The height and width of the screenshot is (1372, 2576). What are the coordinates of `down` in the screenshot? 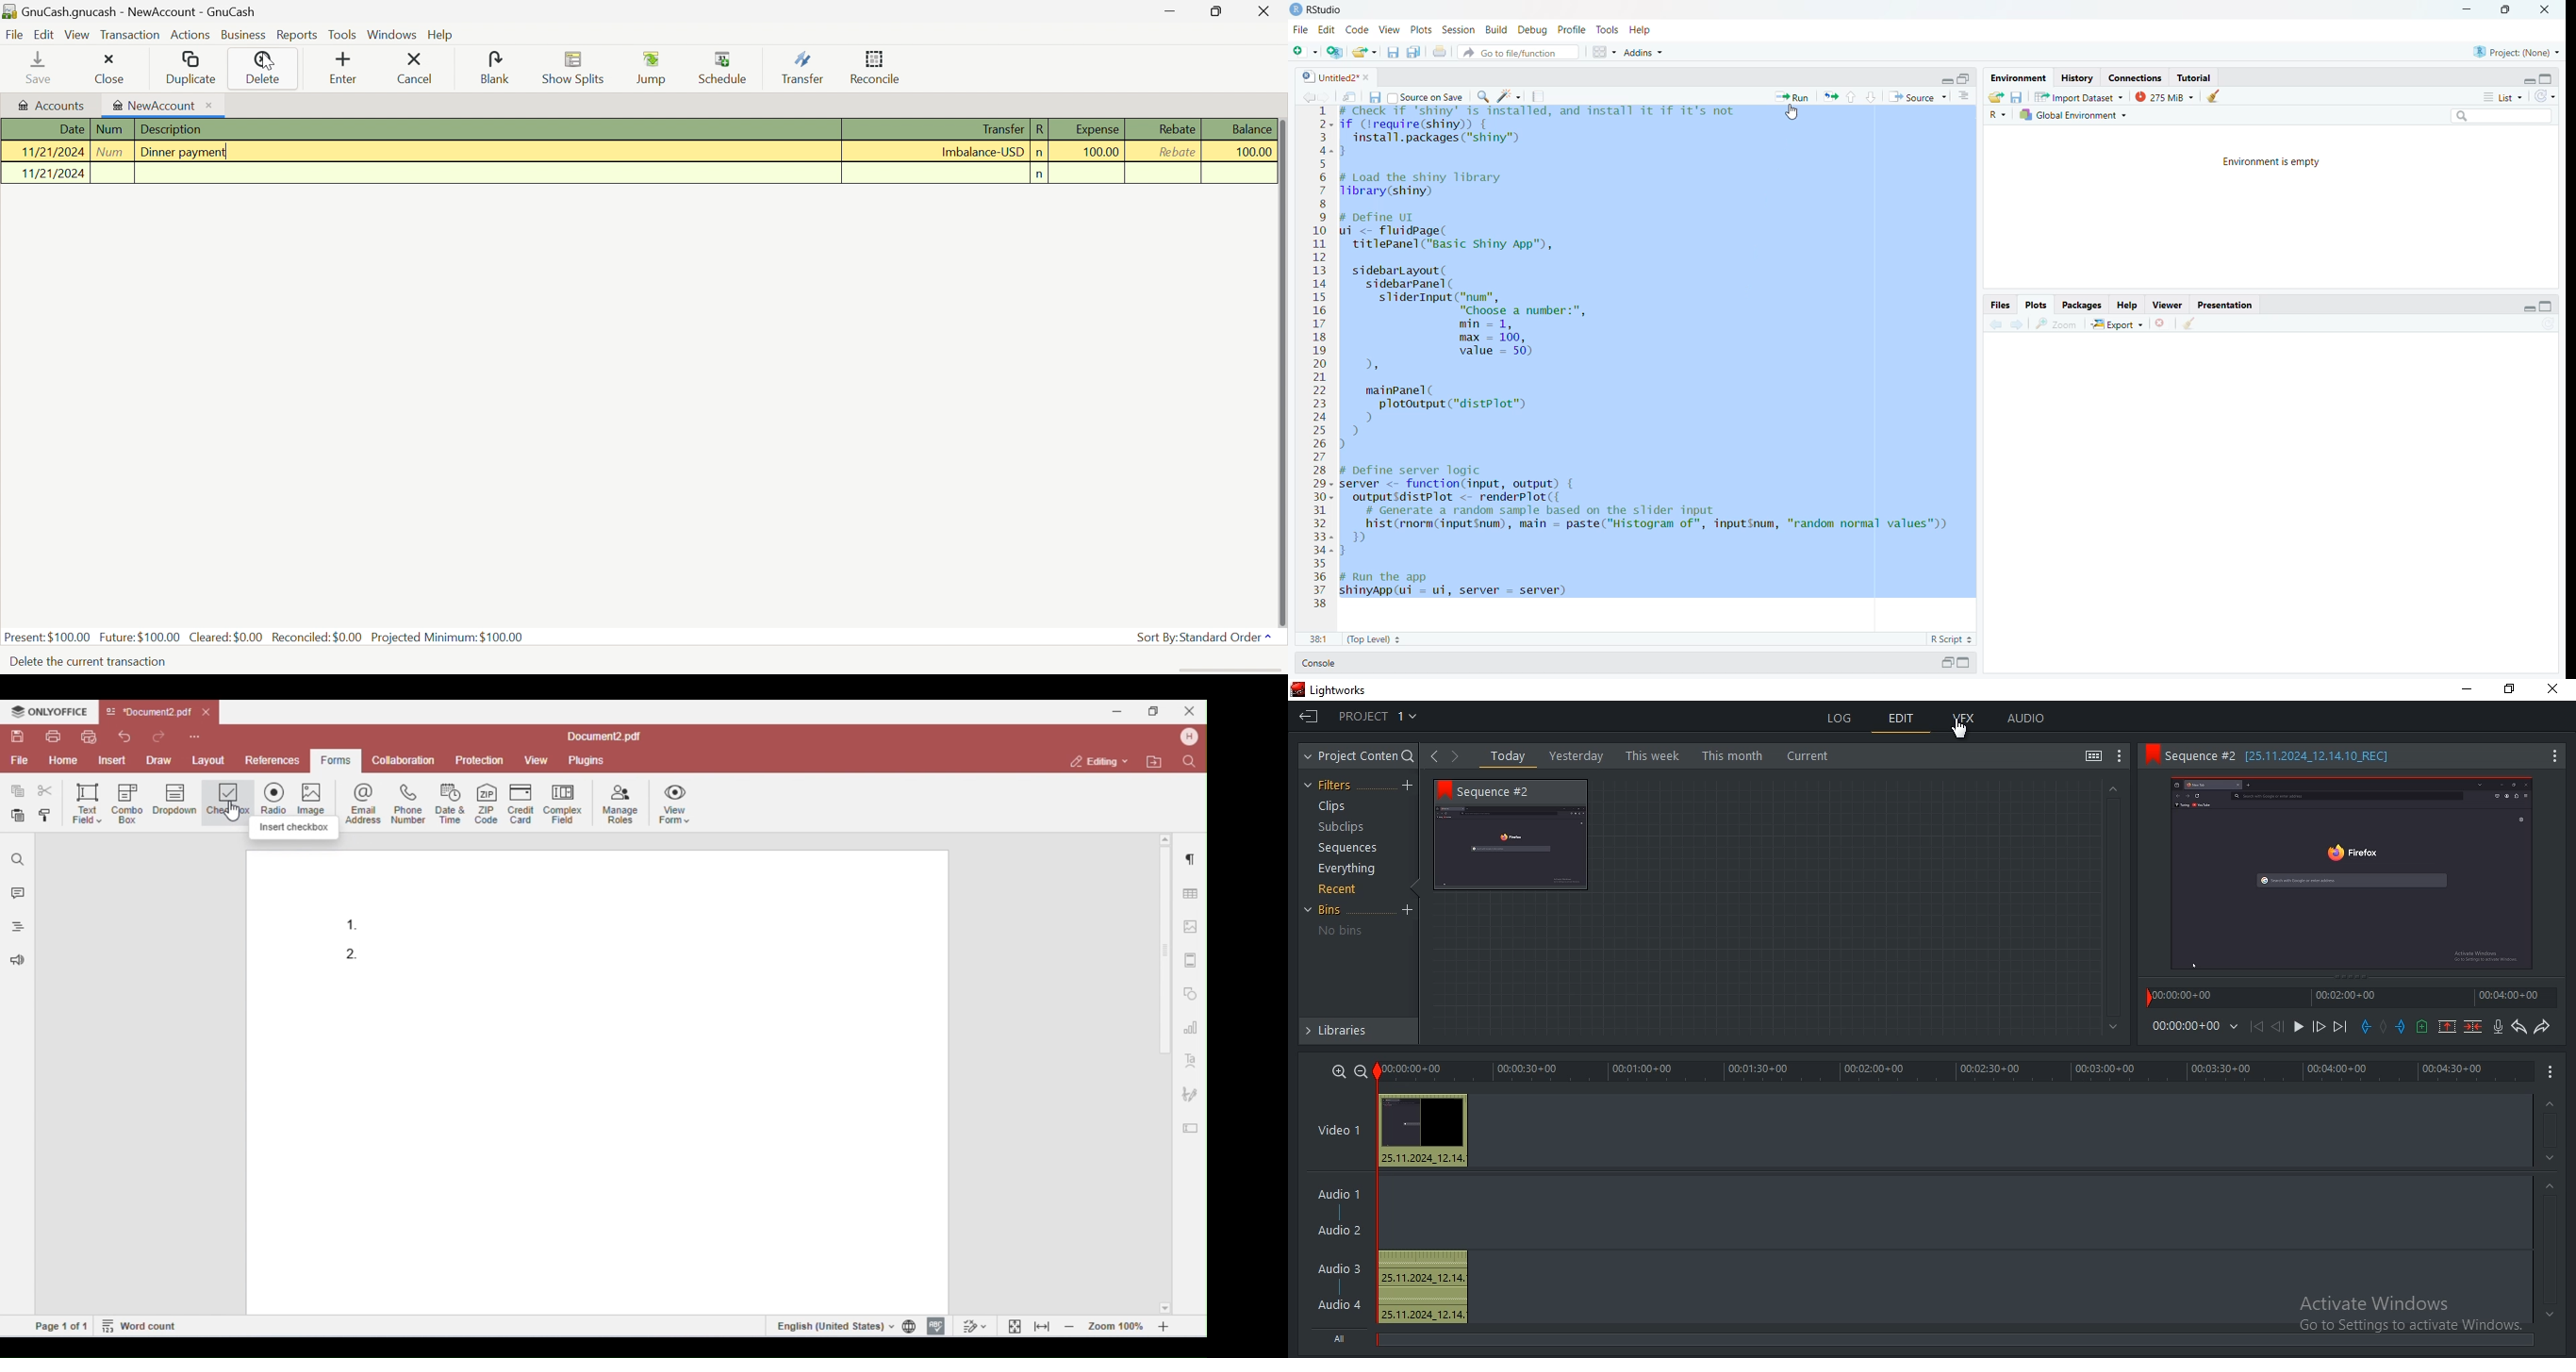 It's located at (1872, 97).